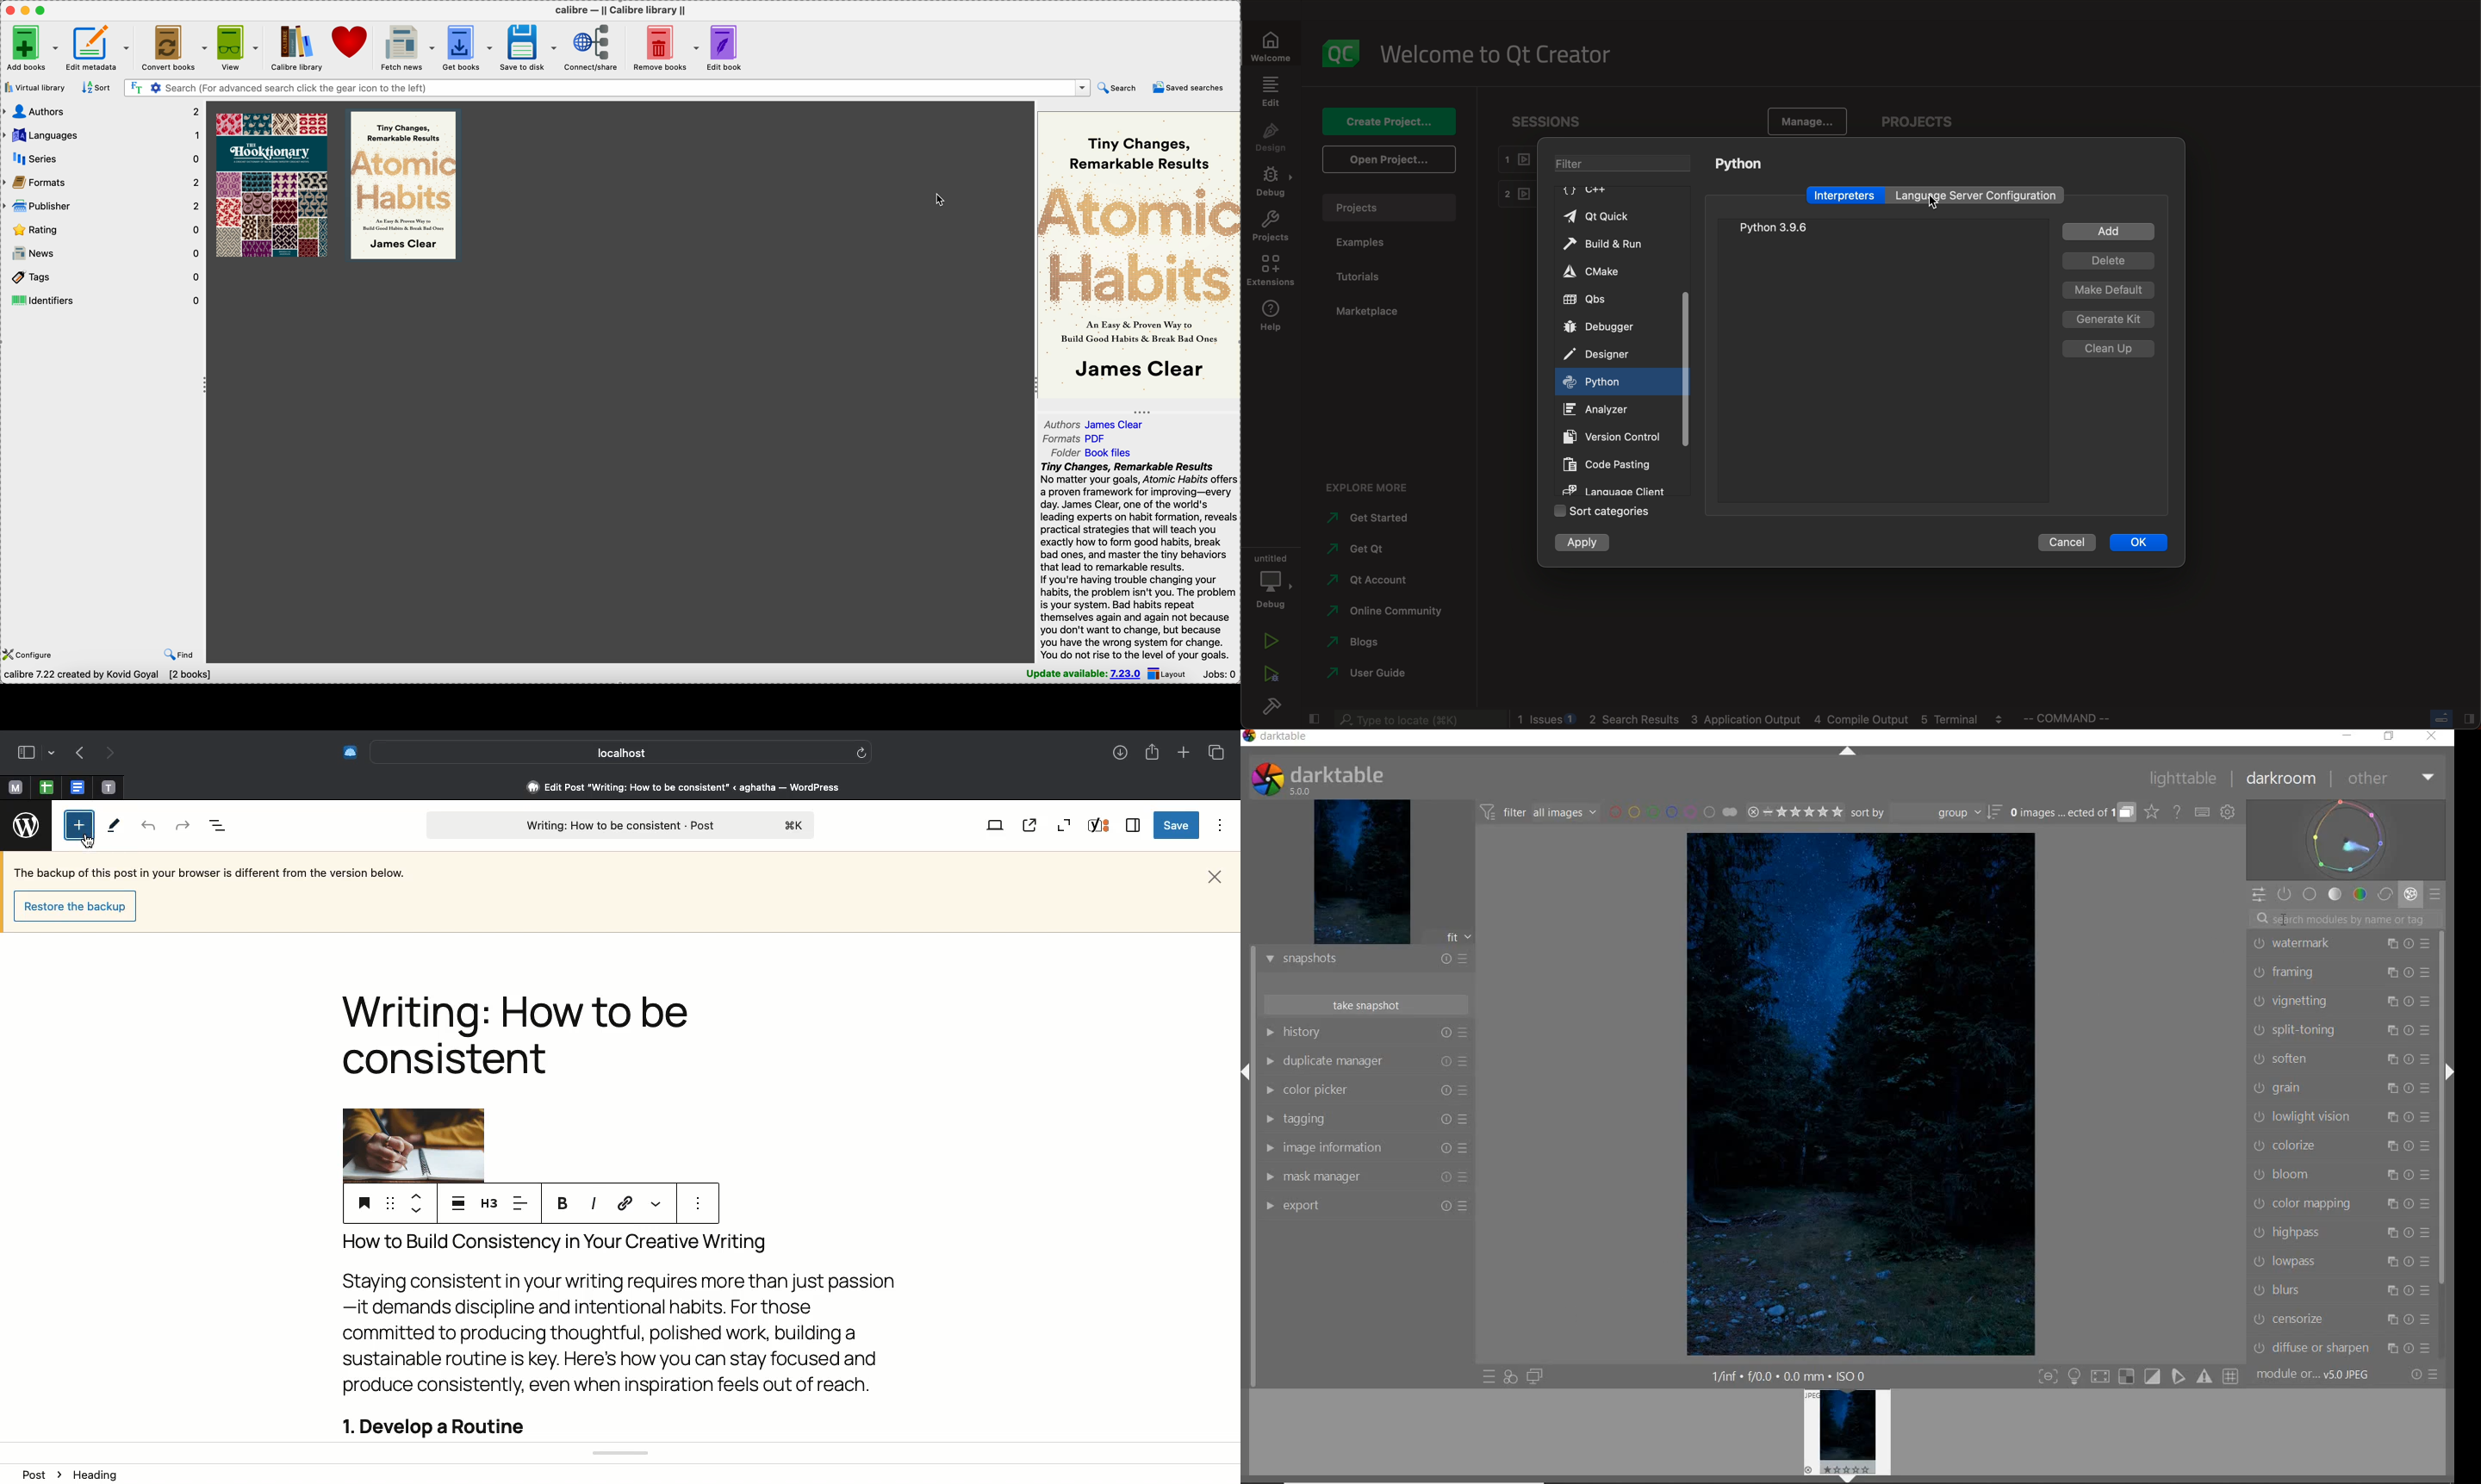 The width and height of the screenshot is (2492, 1484). What do you see at coordinates (43, 11) in the screenshot?
I see `maximize` at bounding box center [43, 11].